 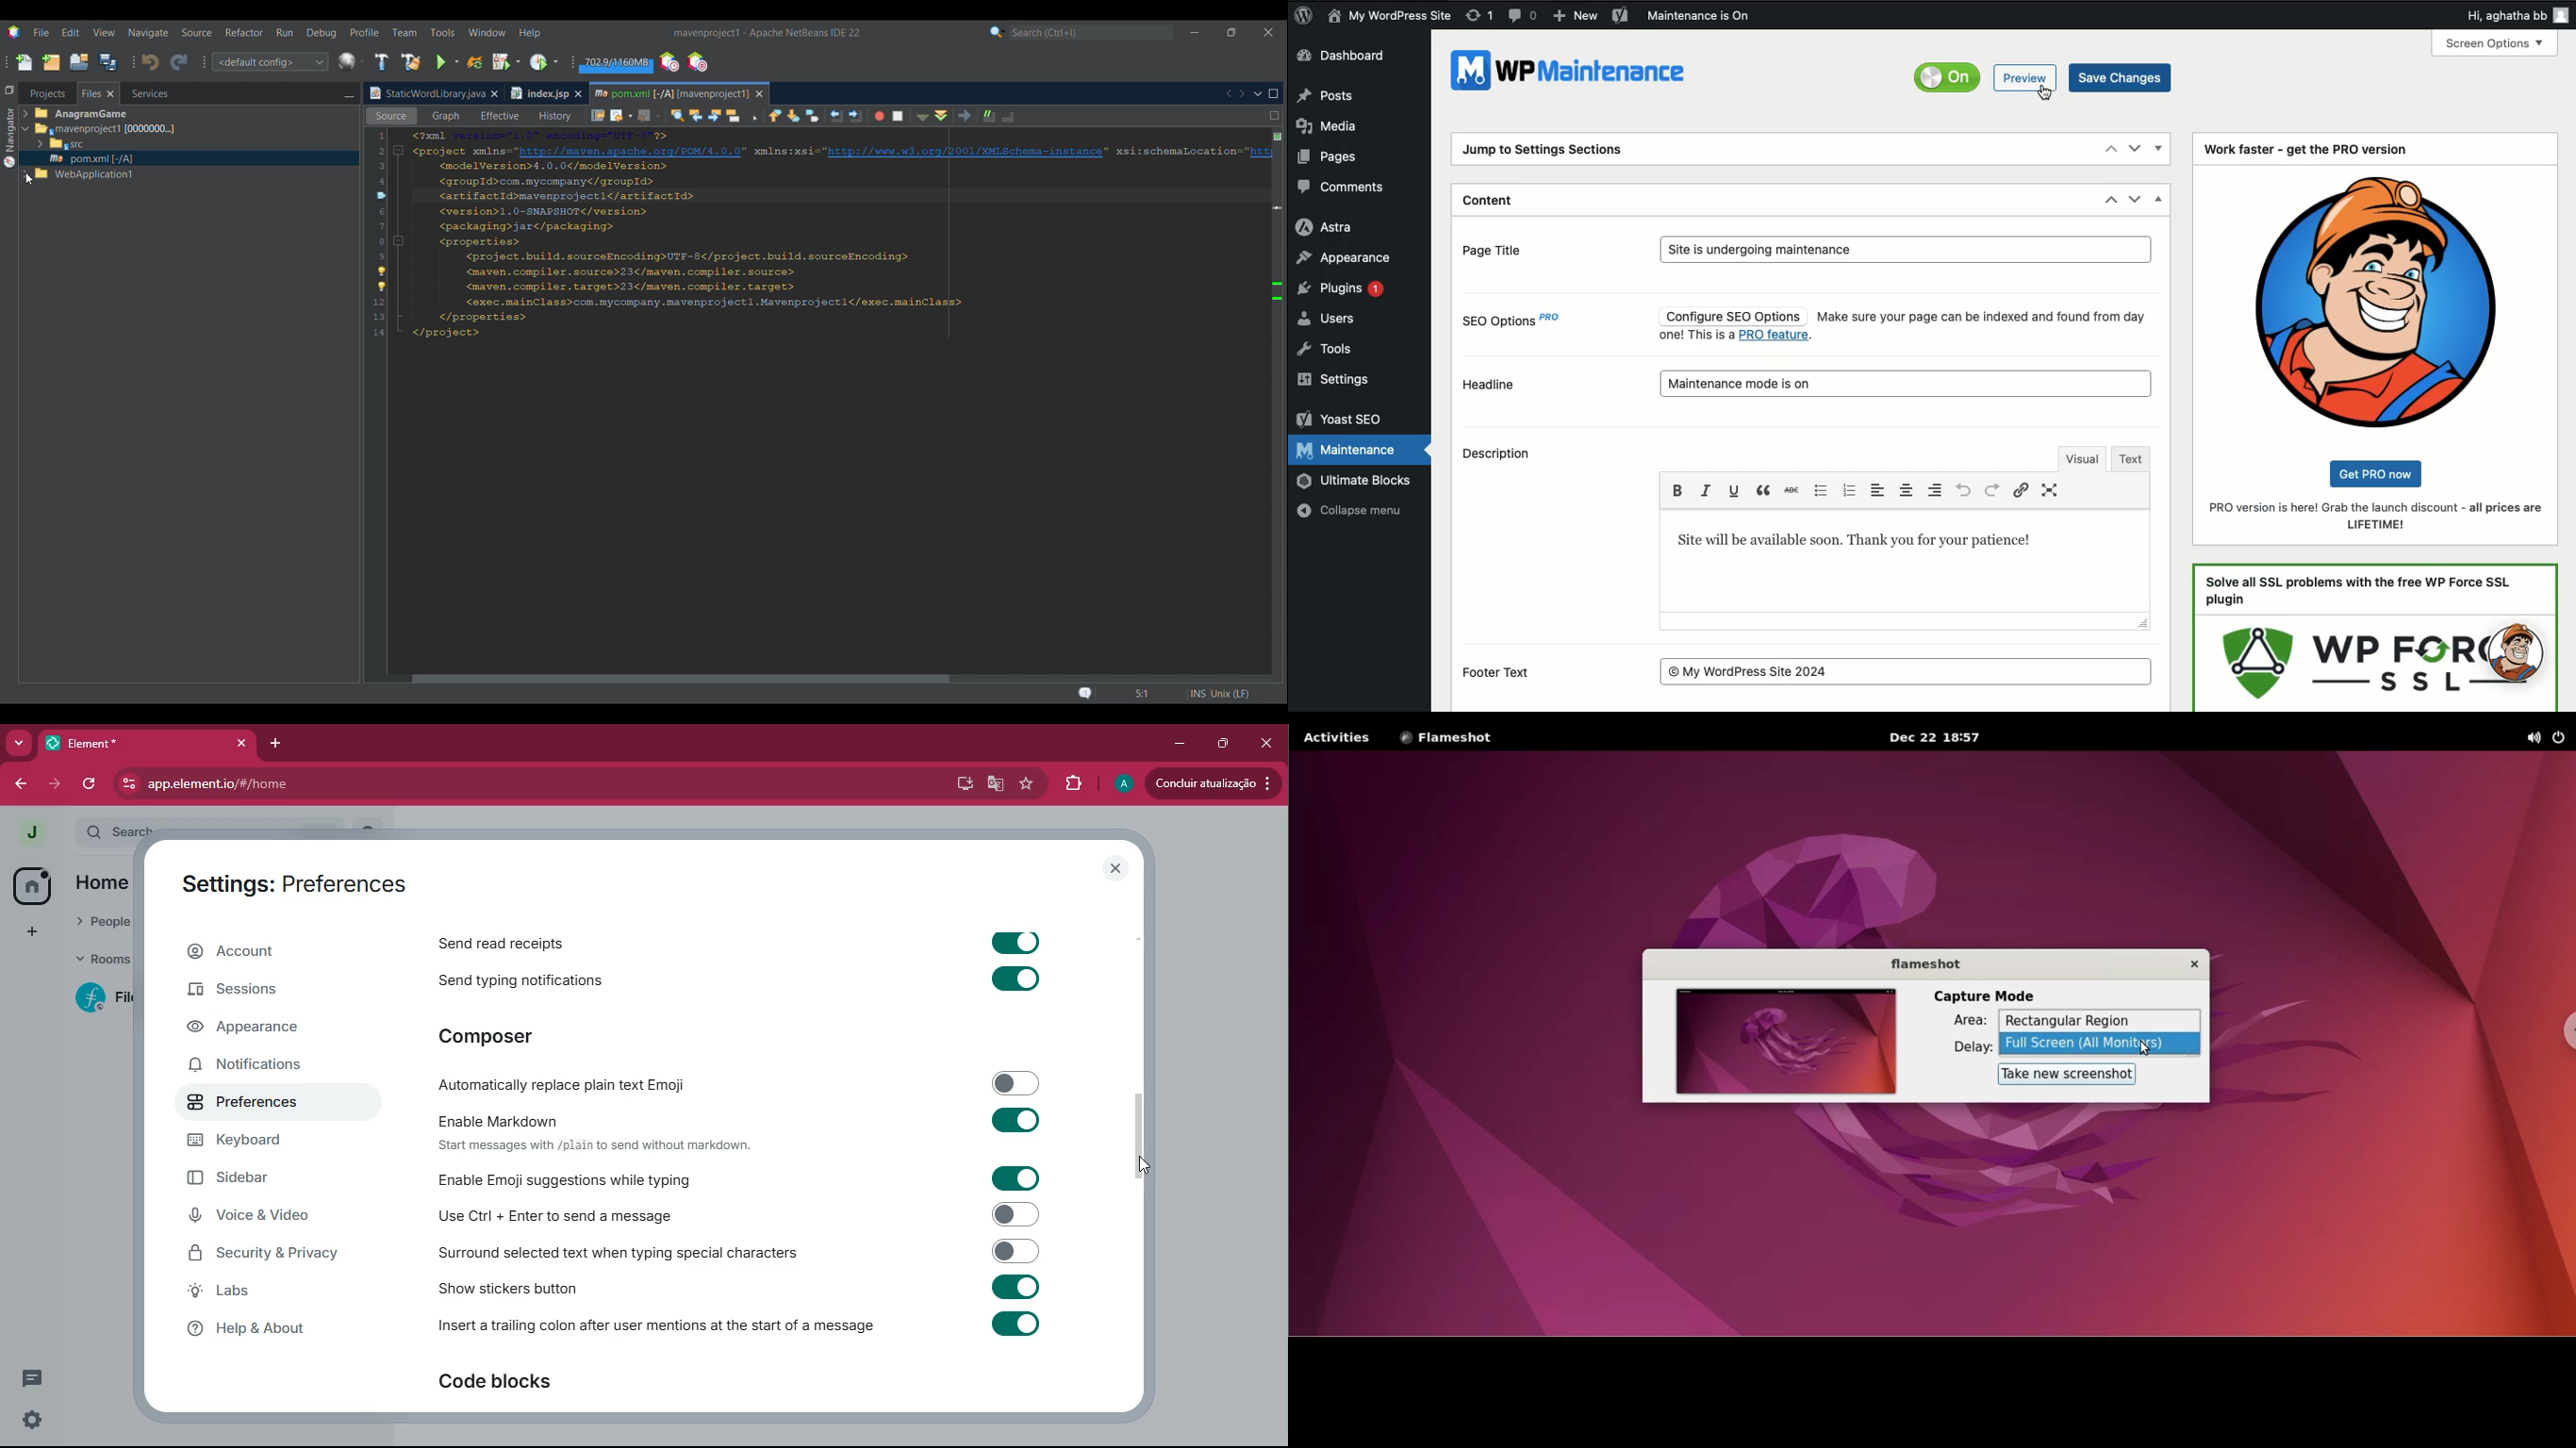 What do you see at coordinates (504, 1381) in the screenshot?
I see `code blocks` at bounding box center [504, 1381].